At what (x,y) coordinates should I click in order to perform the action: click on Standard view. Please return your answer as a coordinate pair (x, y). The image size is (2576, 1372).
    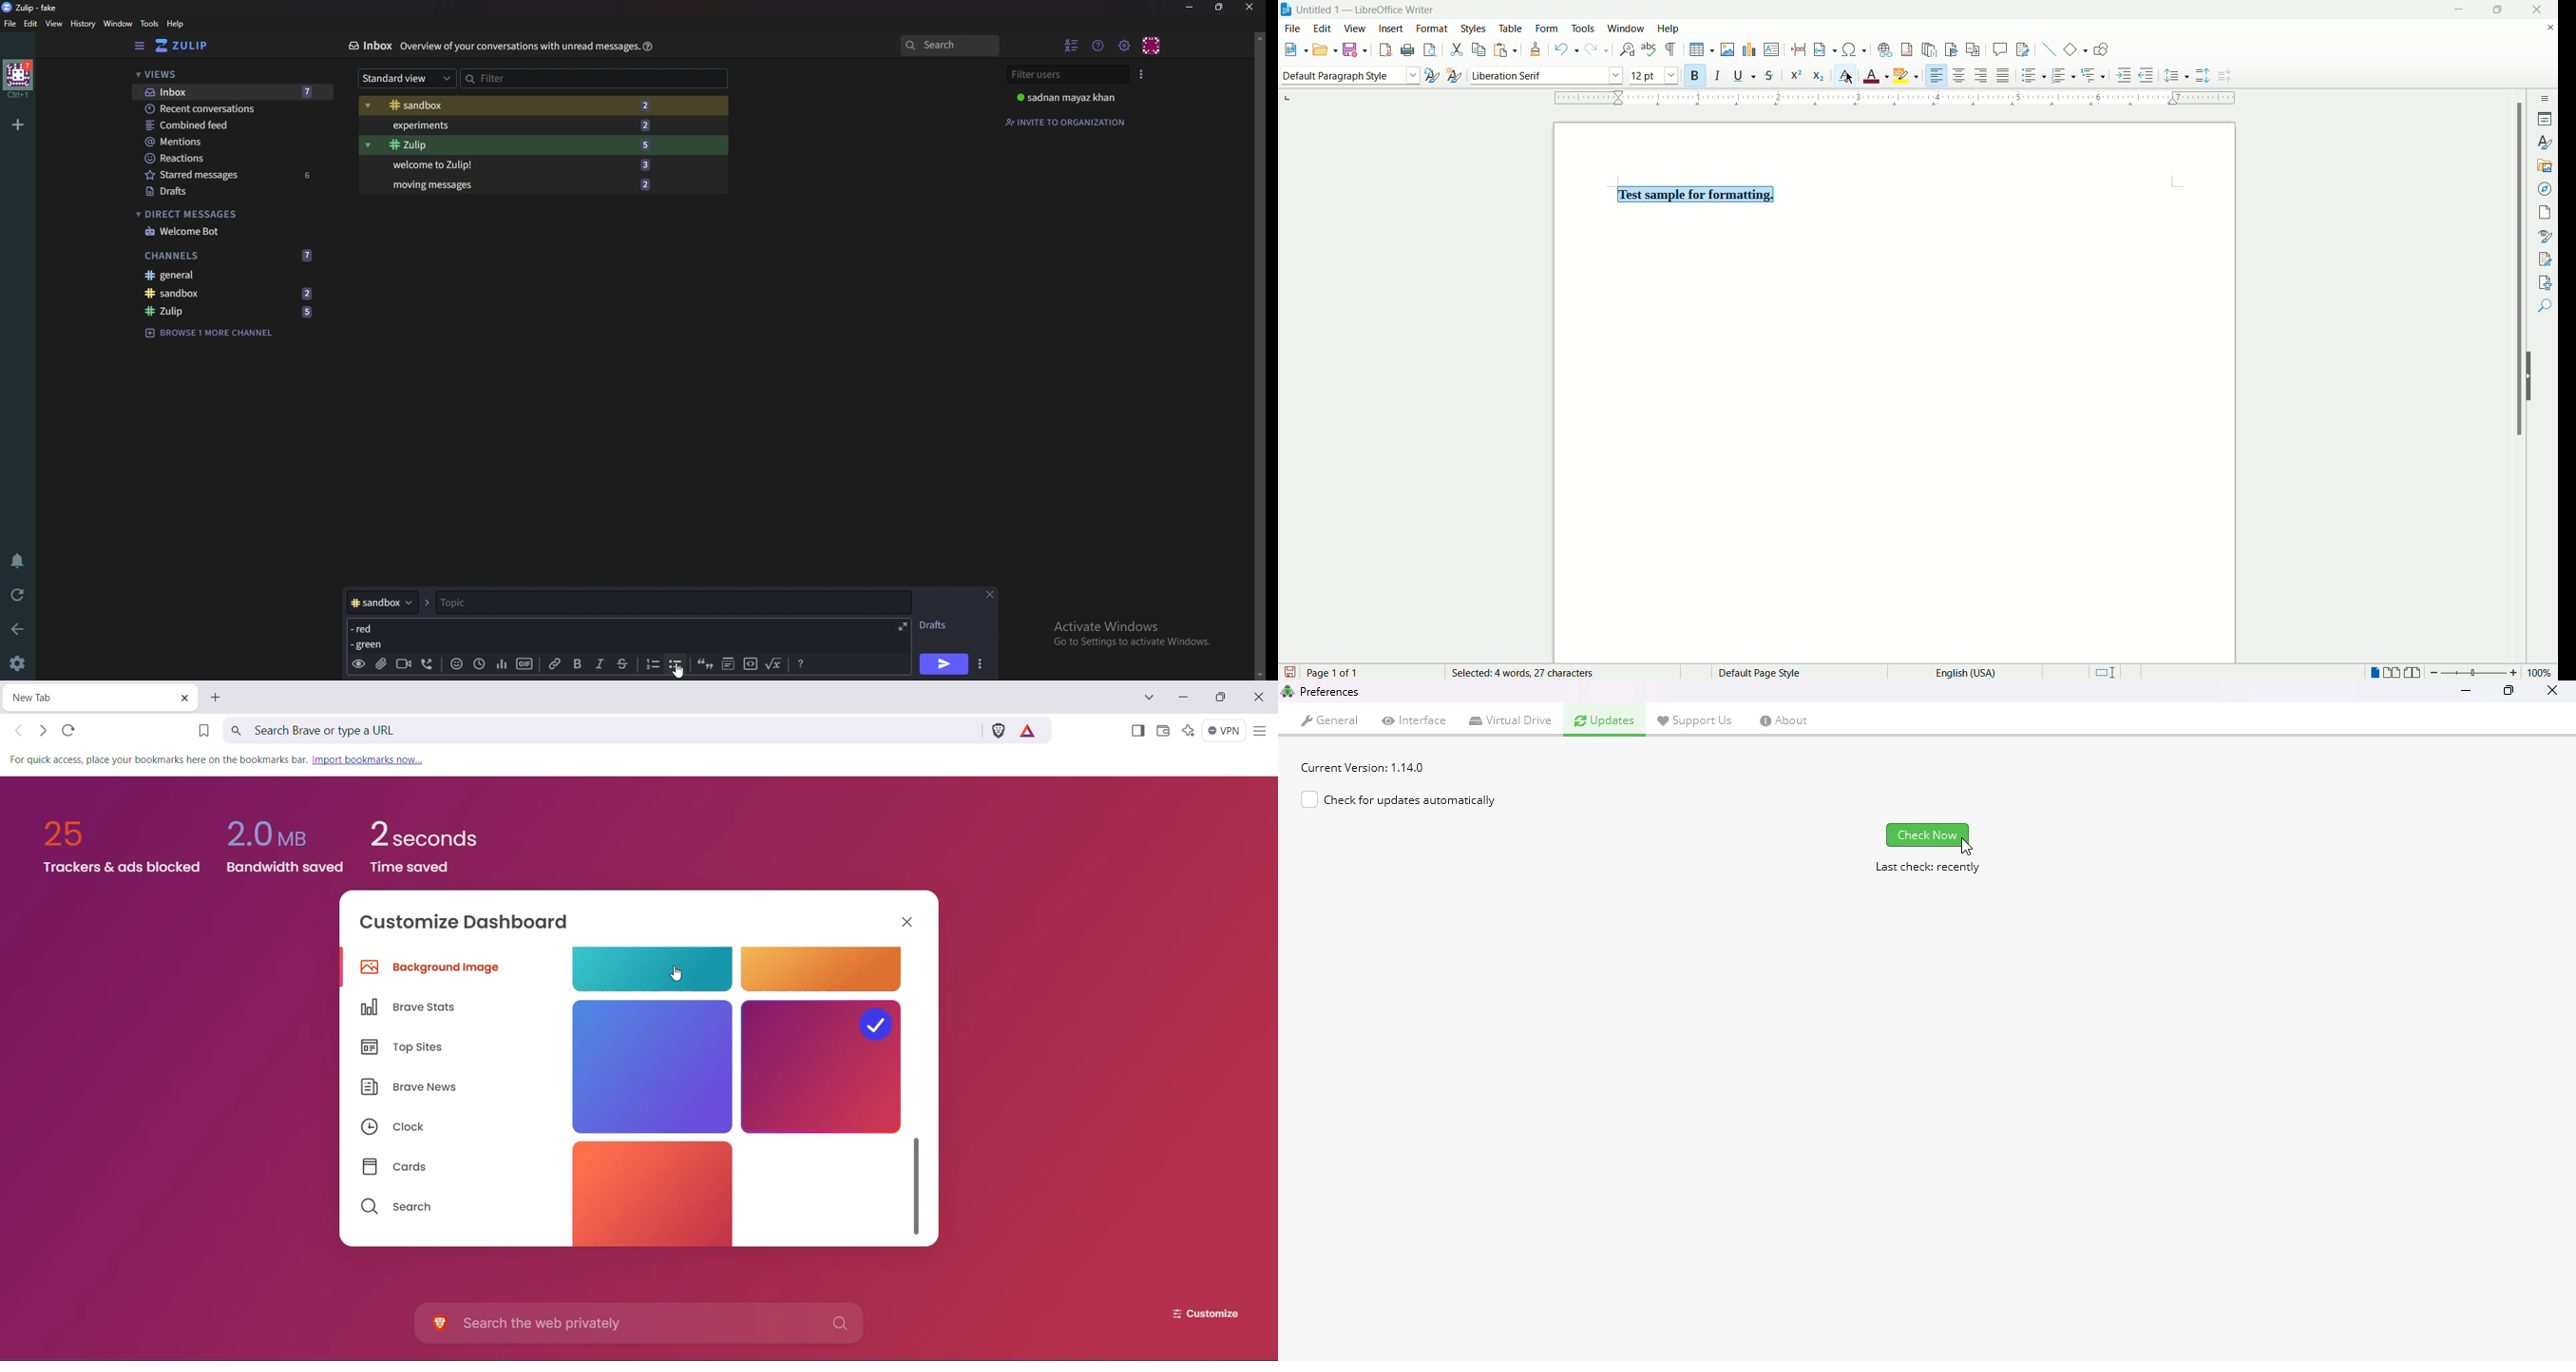
    Looking at the image, I should click on (407, 77).